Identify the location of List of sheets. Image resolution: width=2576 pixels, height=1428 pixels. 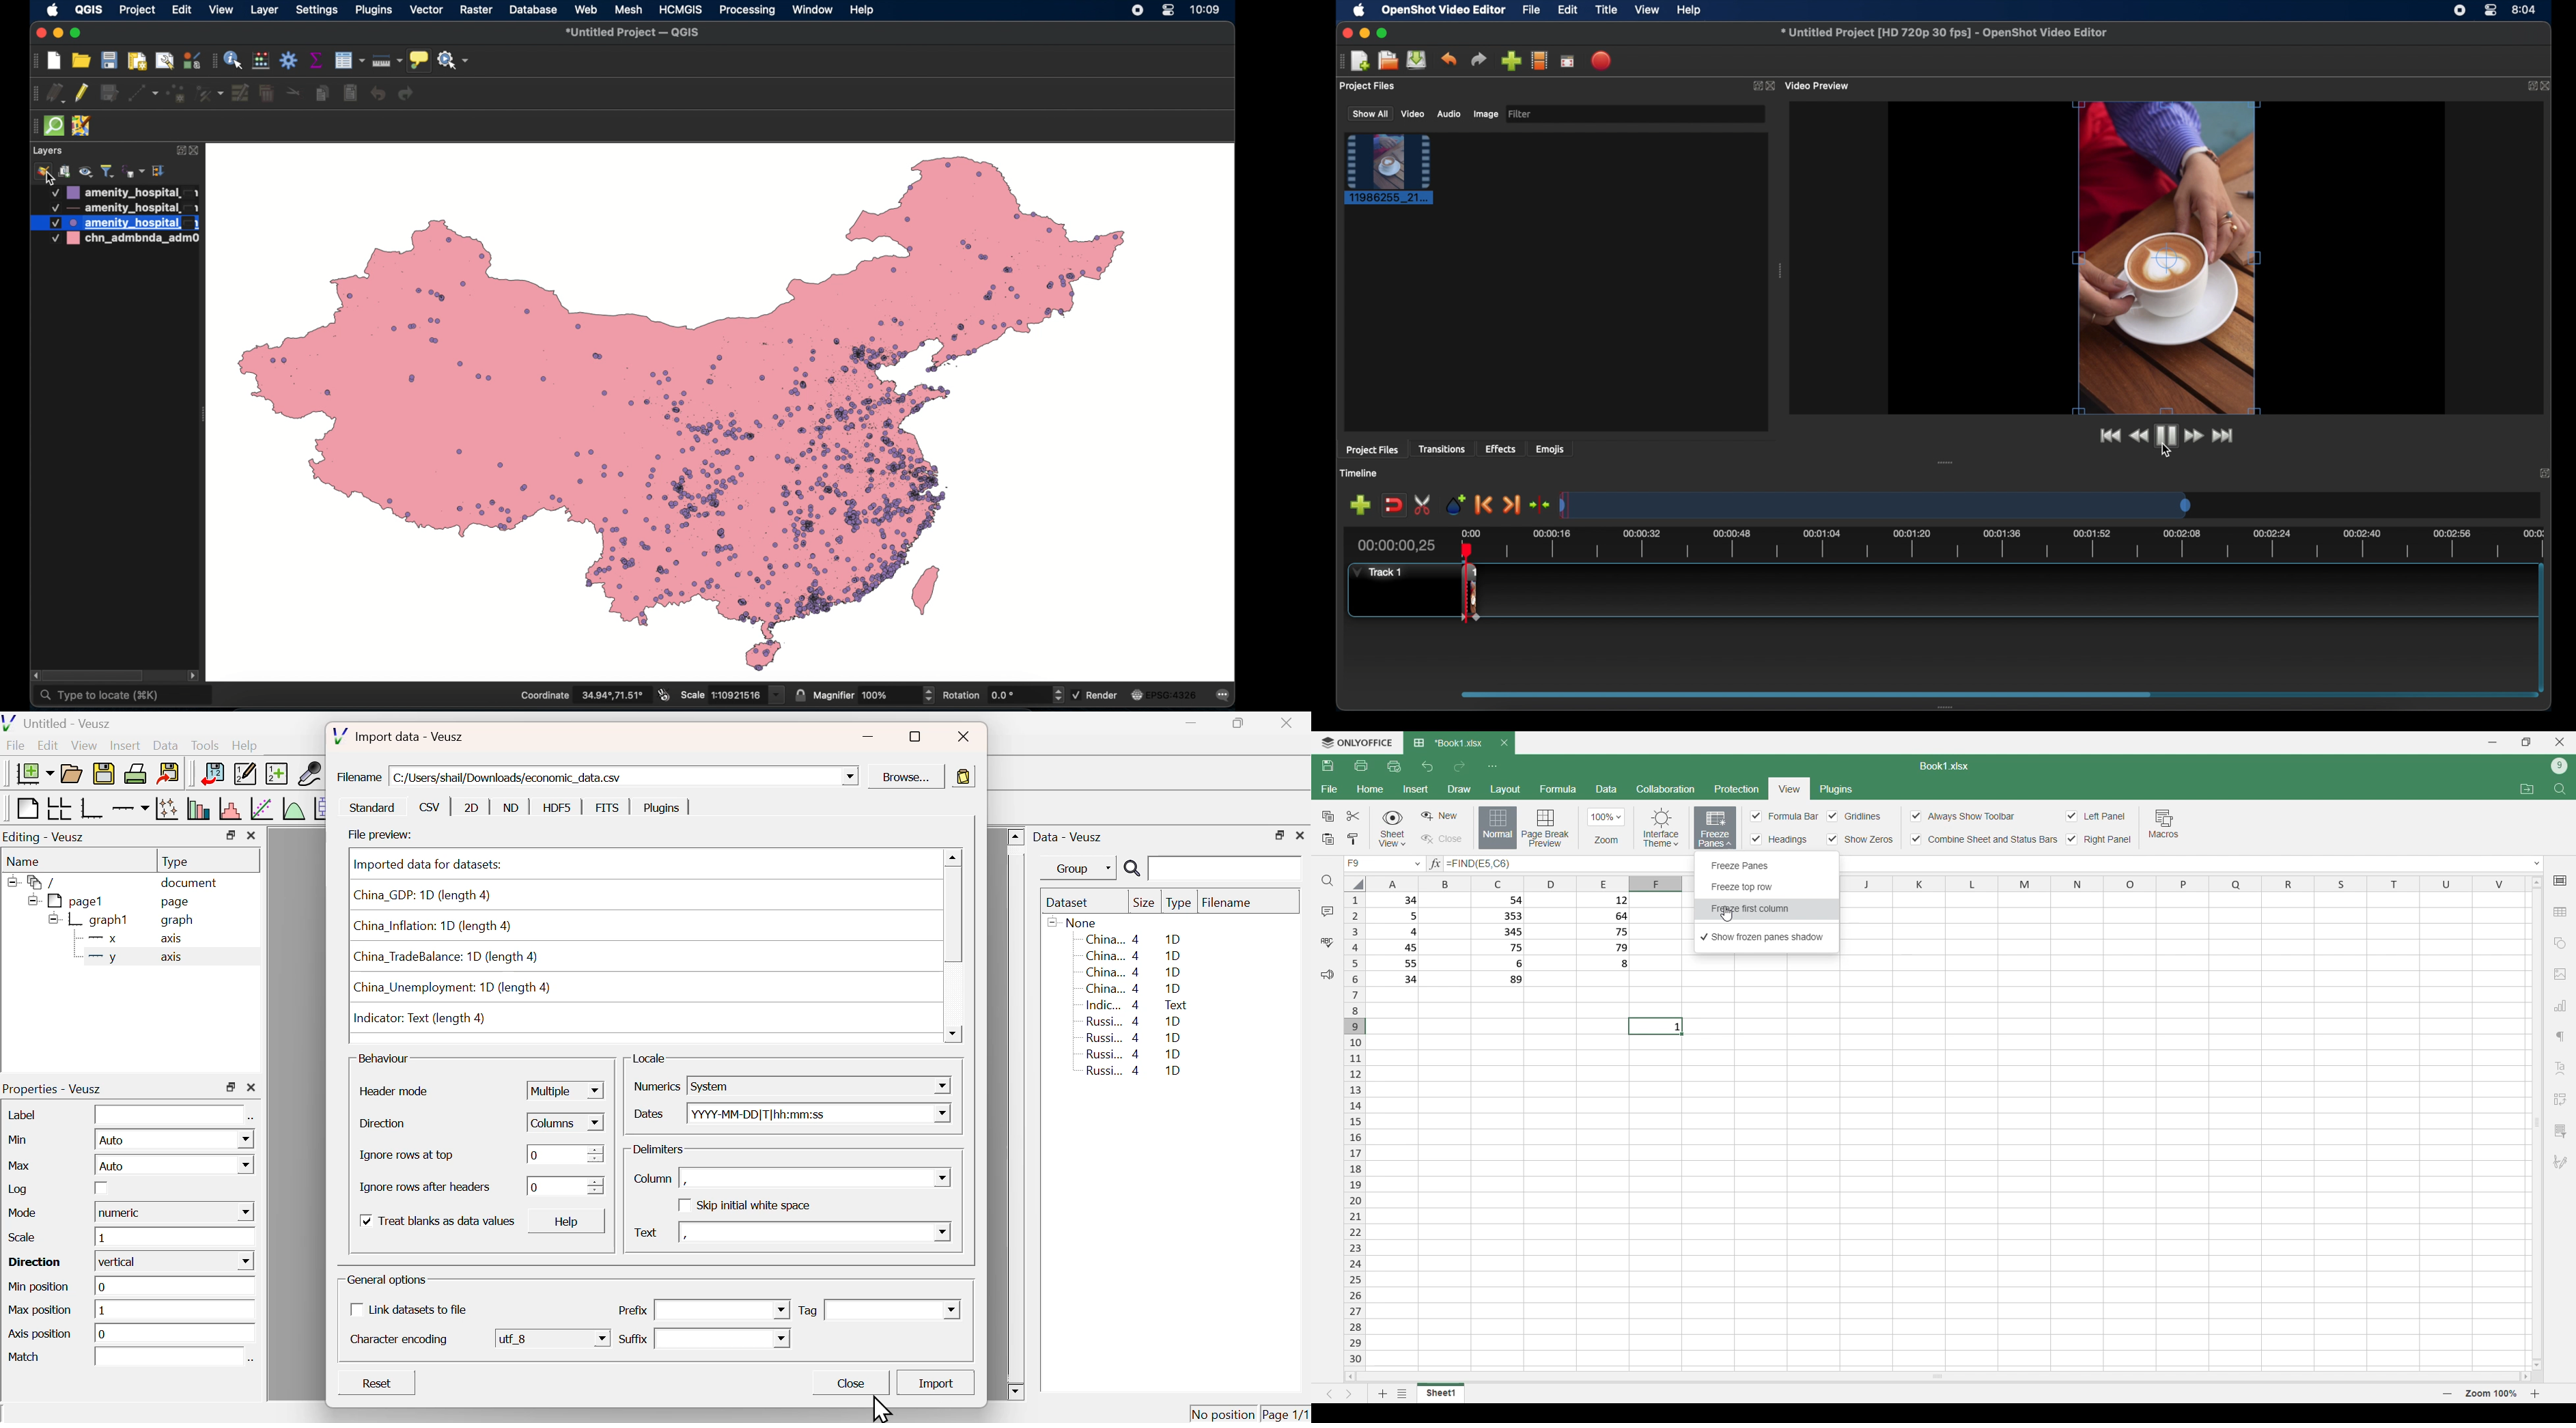
(1403, 1393).